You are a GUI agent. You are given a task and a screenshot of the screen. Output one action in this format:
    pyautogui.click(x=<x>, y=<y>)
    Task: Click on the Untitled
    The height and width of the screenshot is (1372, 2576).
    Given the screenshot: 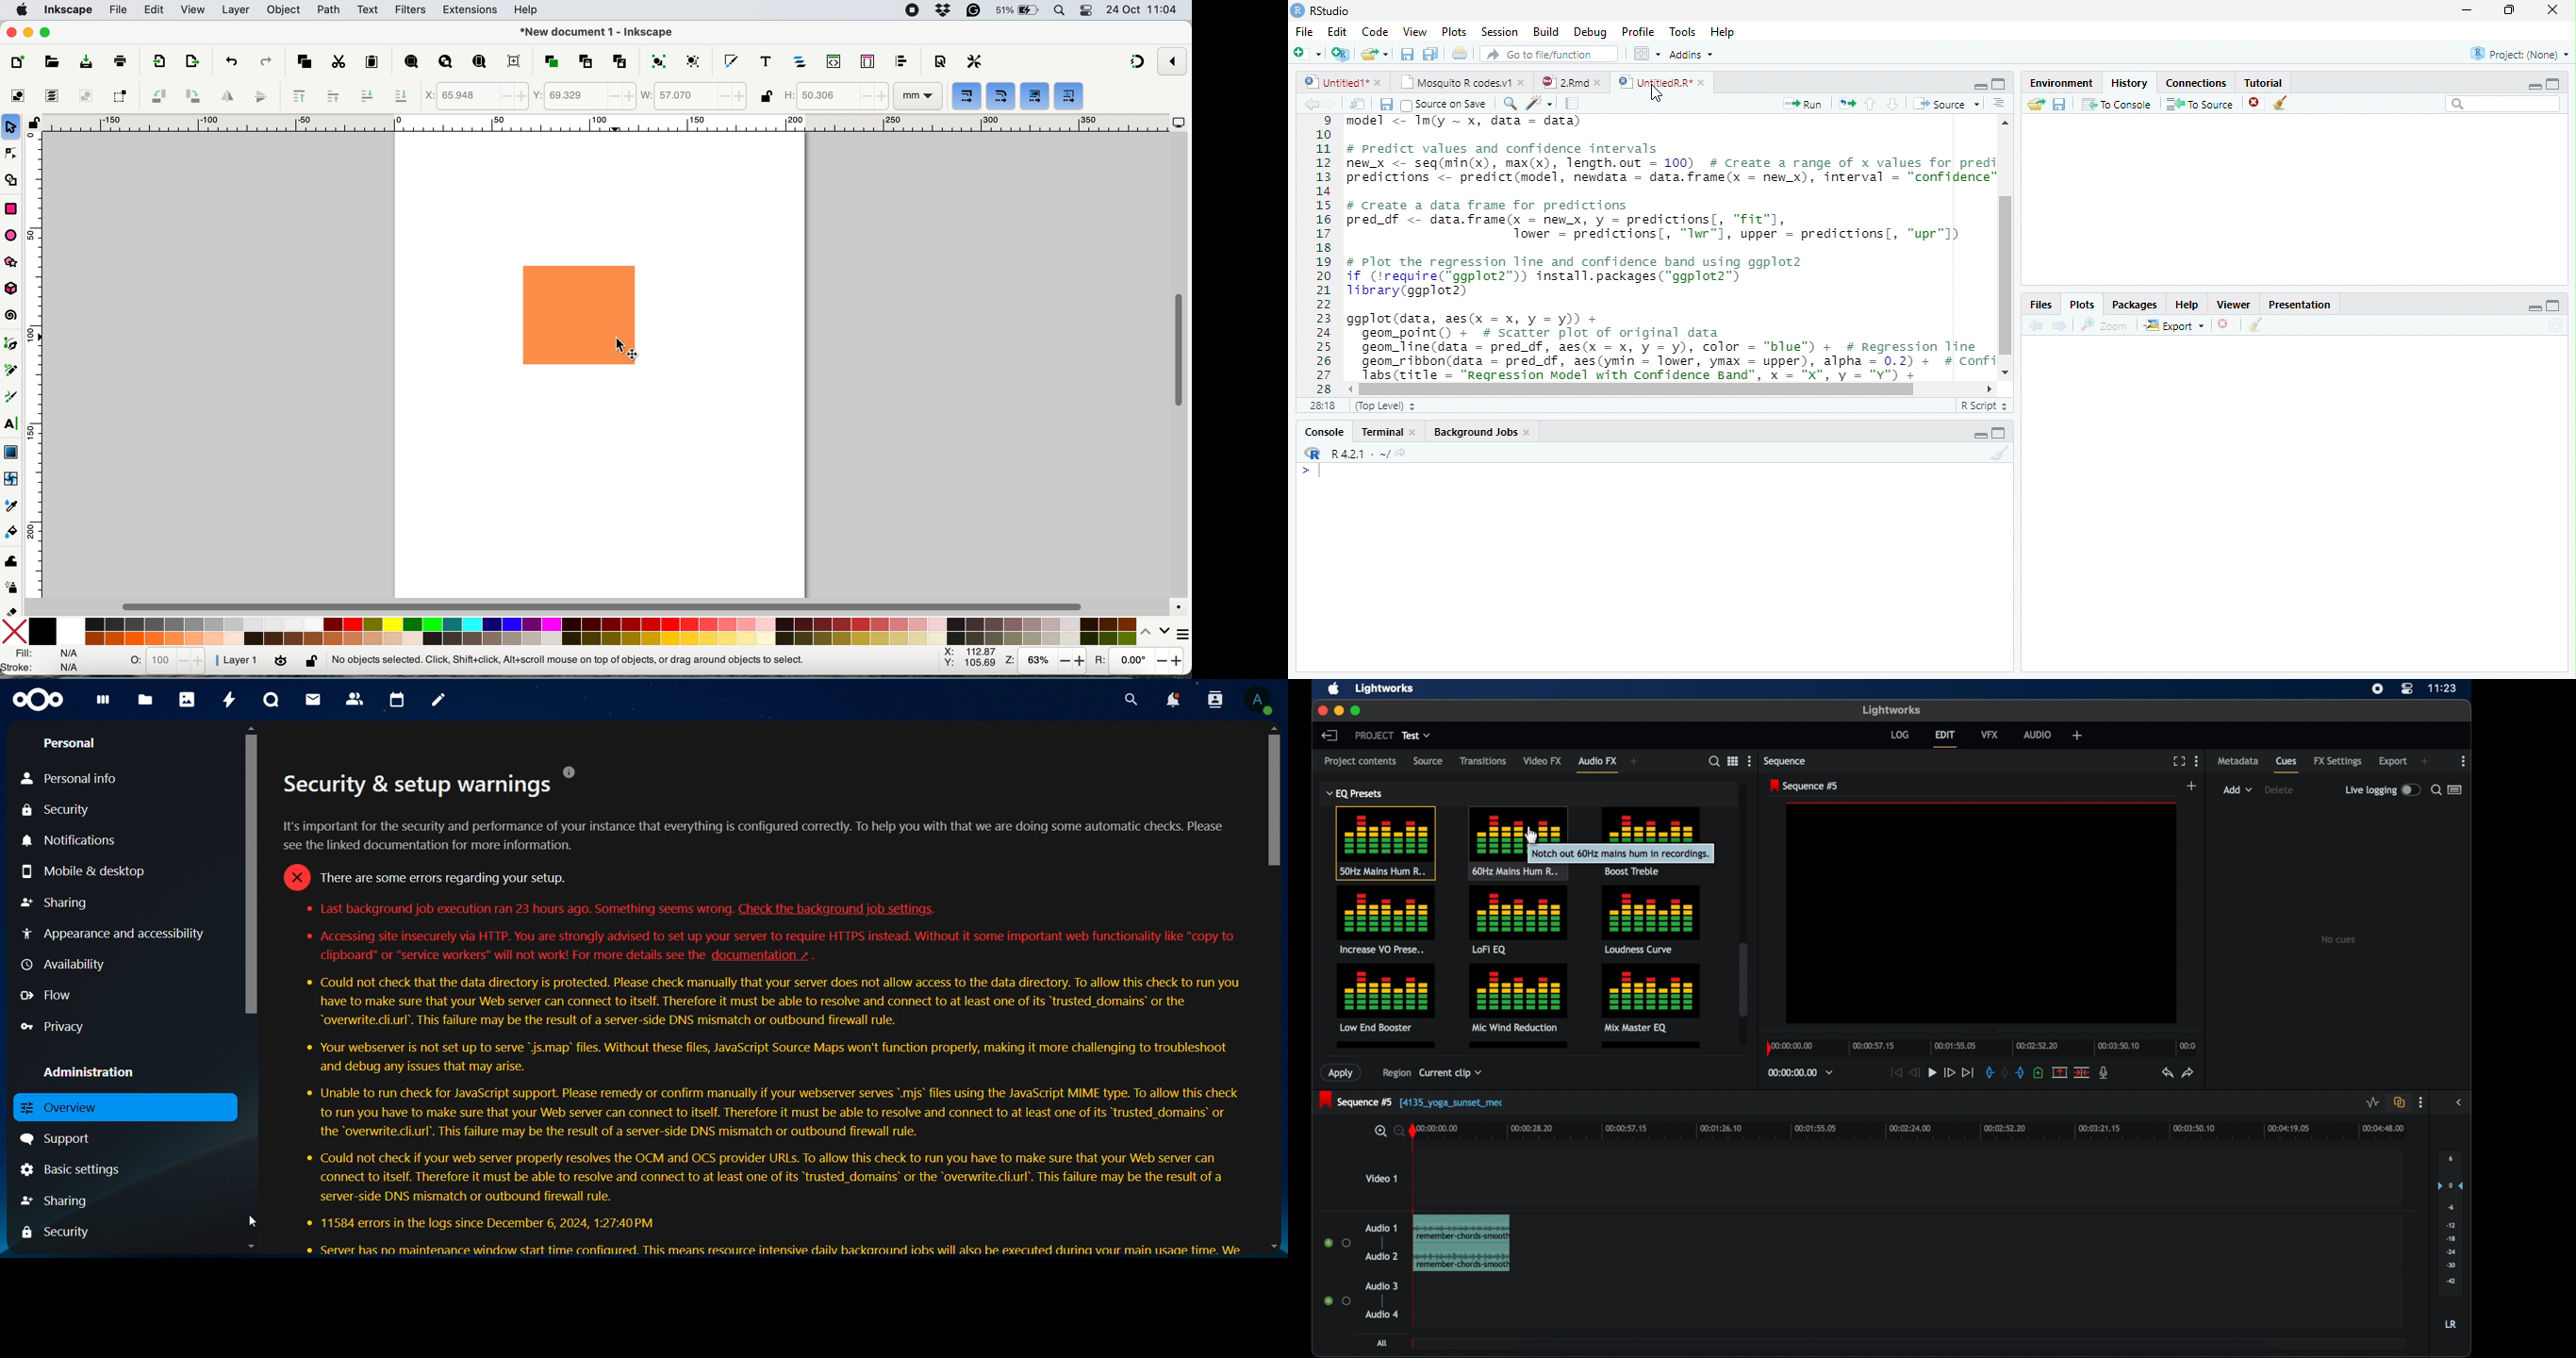 What is the action you would take?
    pyautogui.click(x=1344, y=81)
    